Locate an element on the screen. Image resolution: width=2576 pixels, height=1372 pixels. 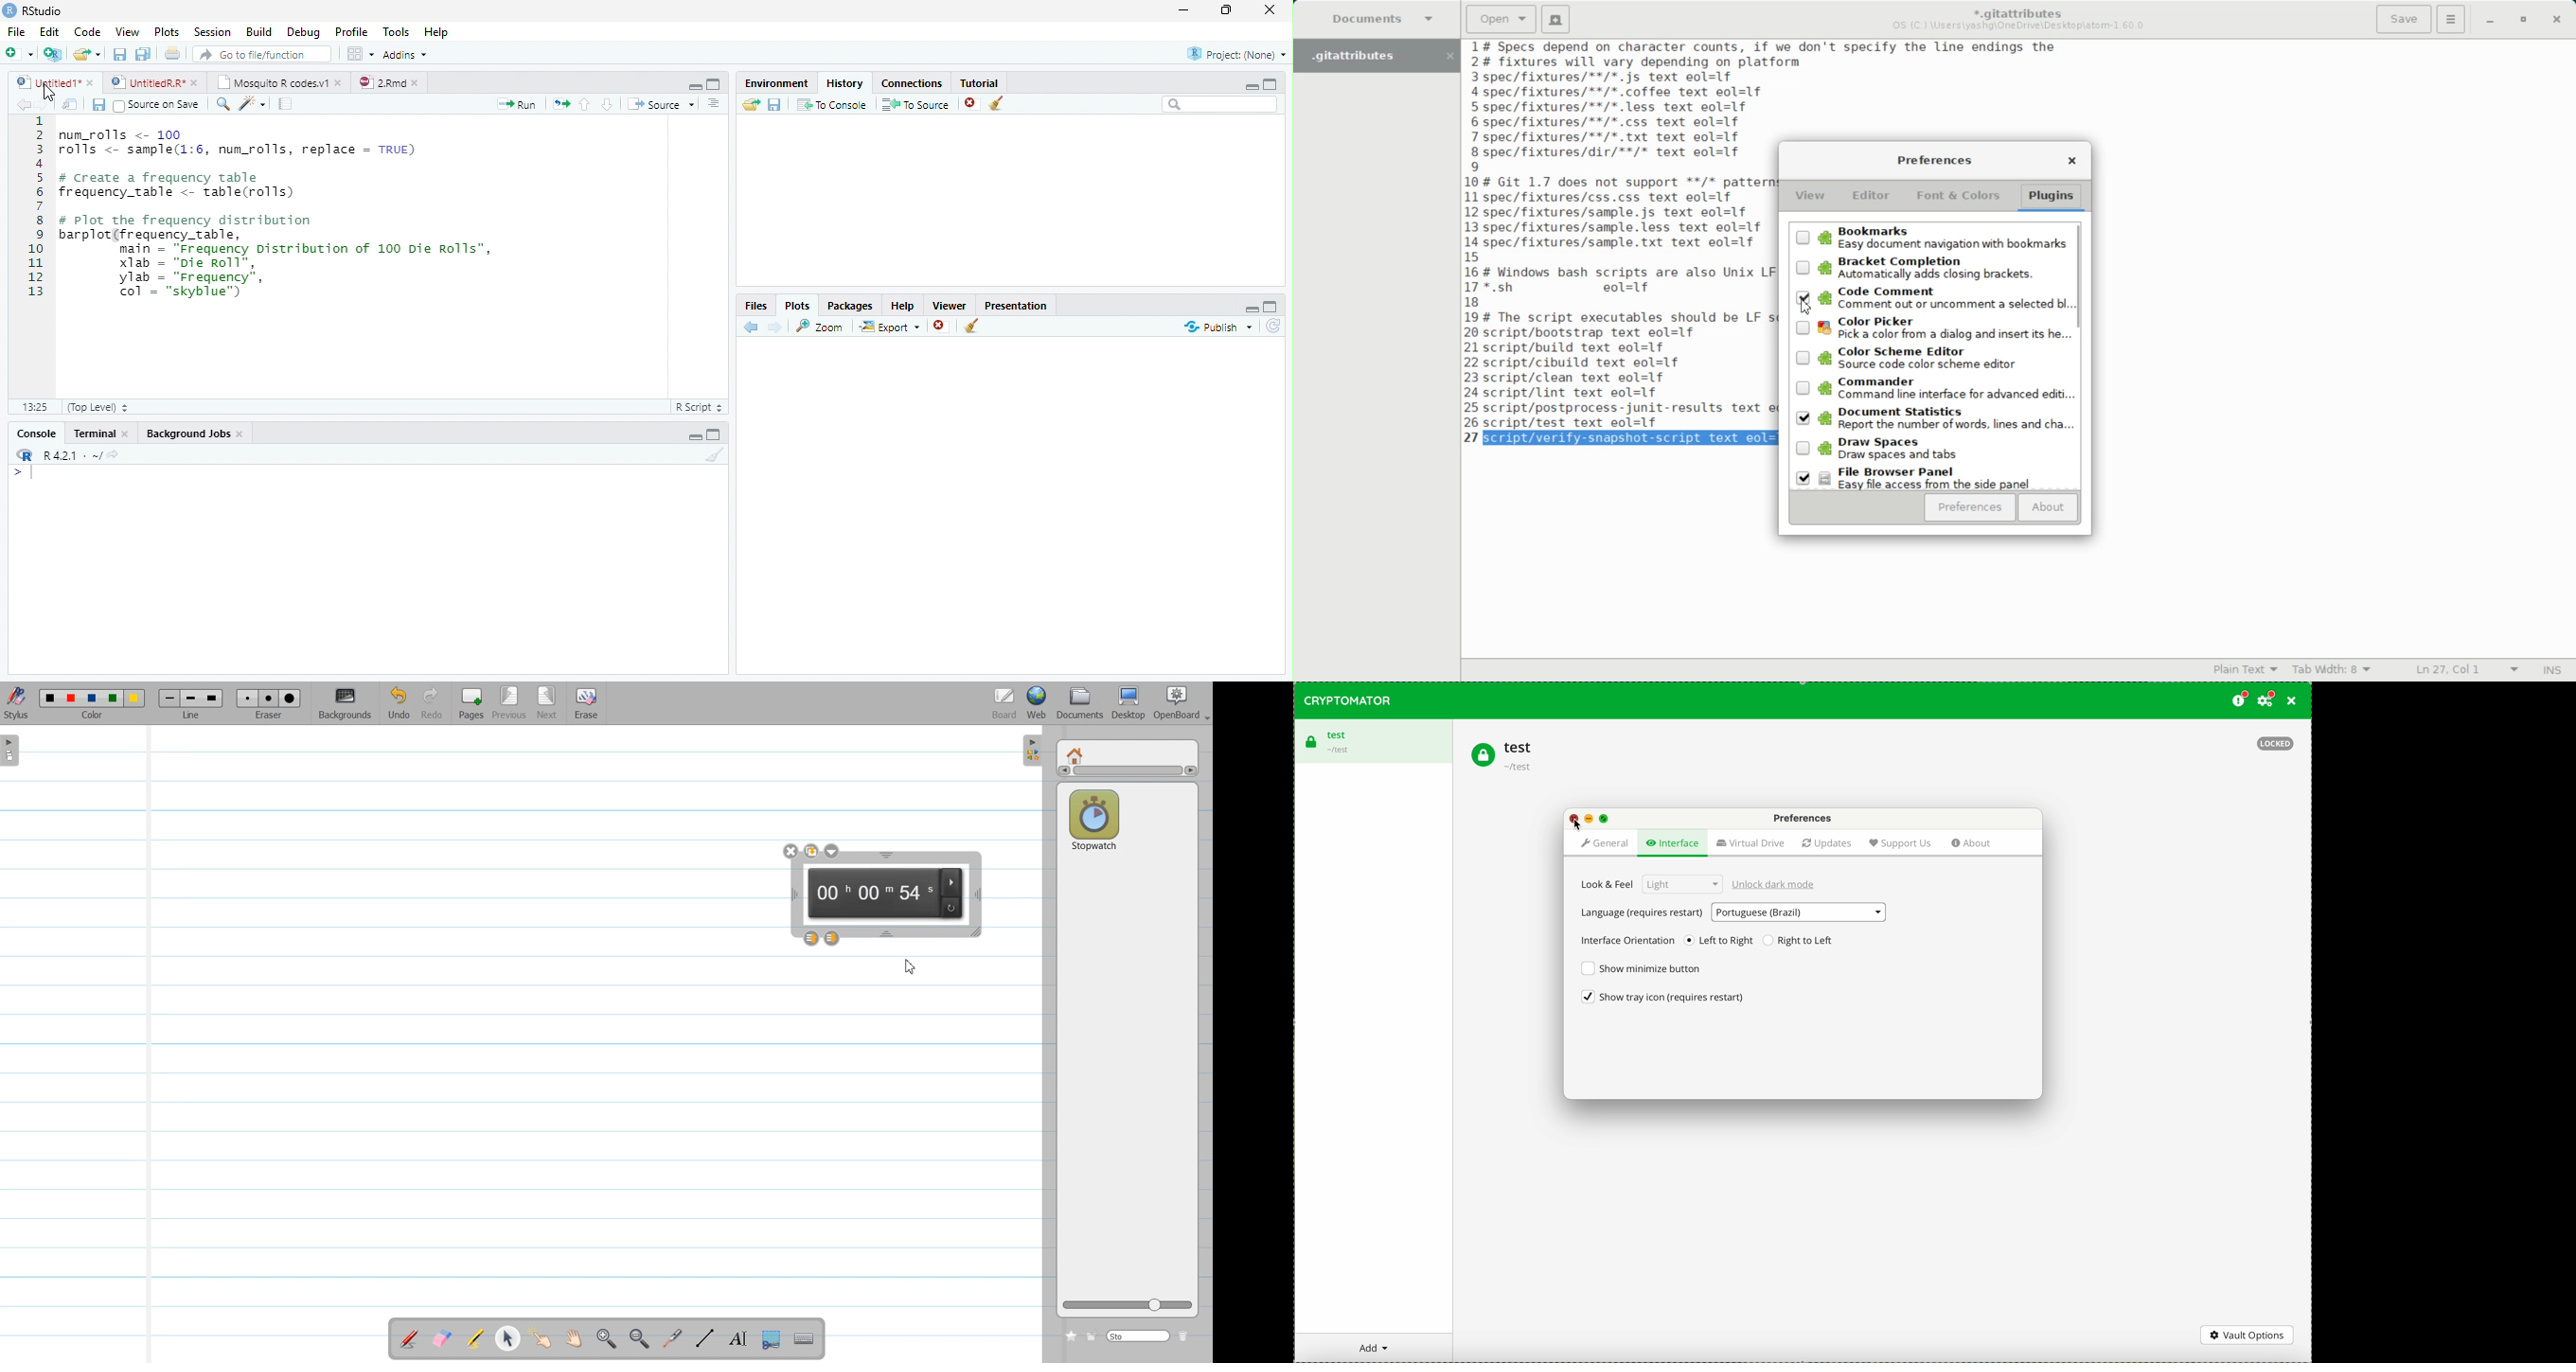
R Script is located at coordinates (700, 407).